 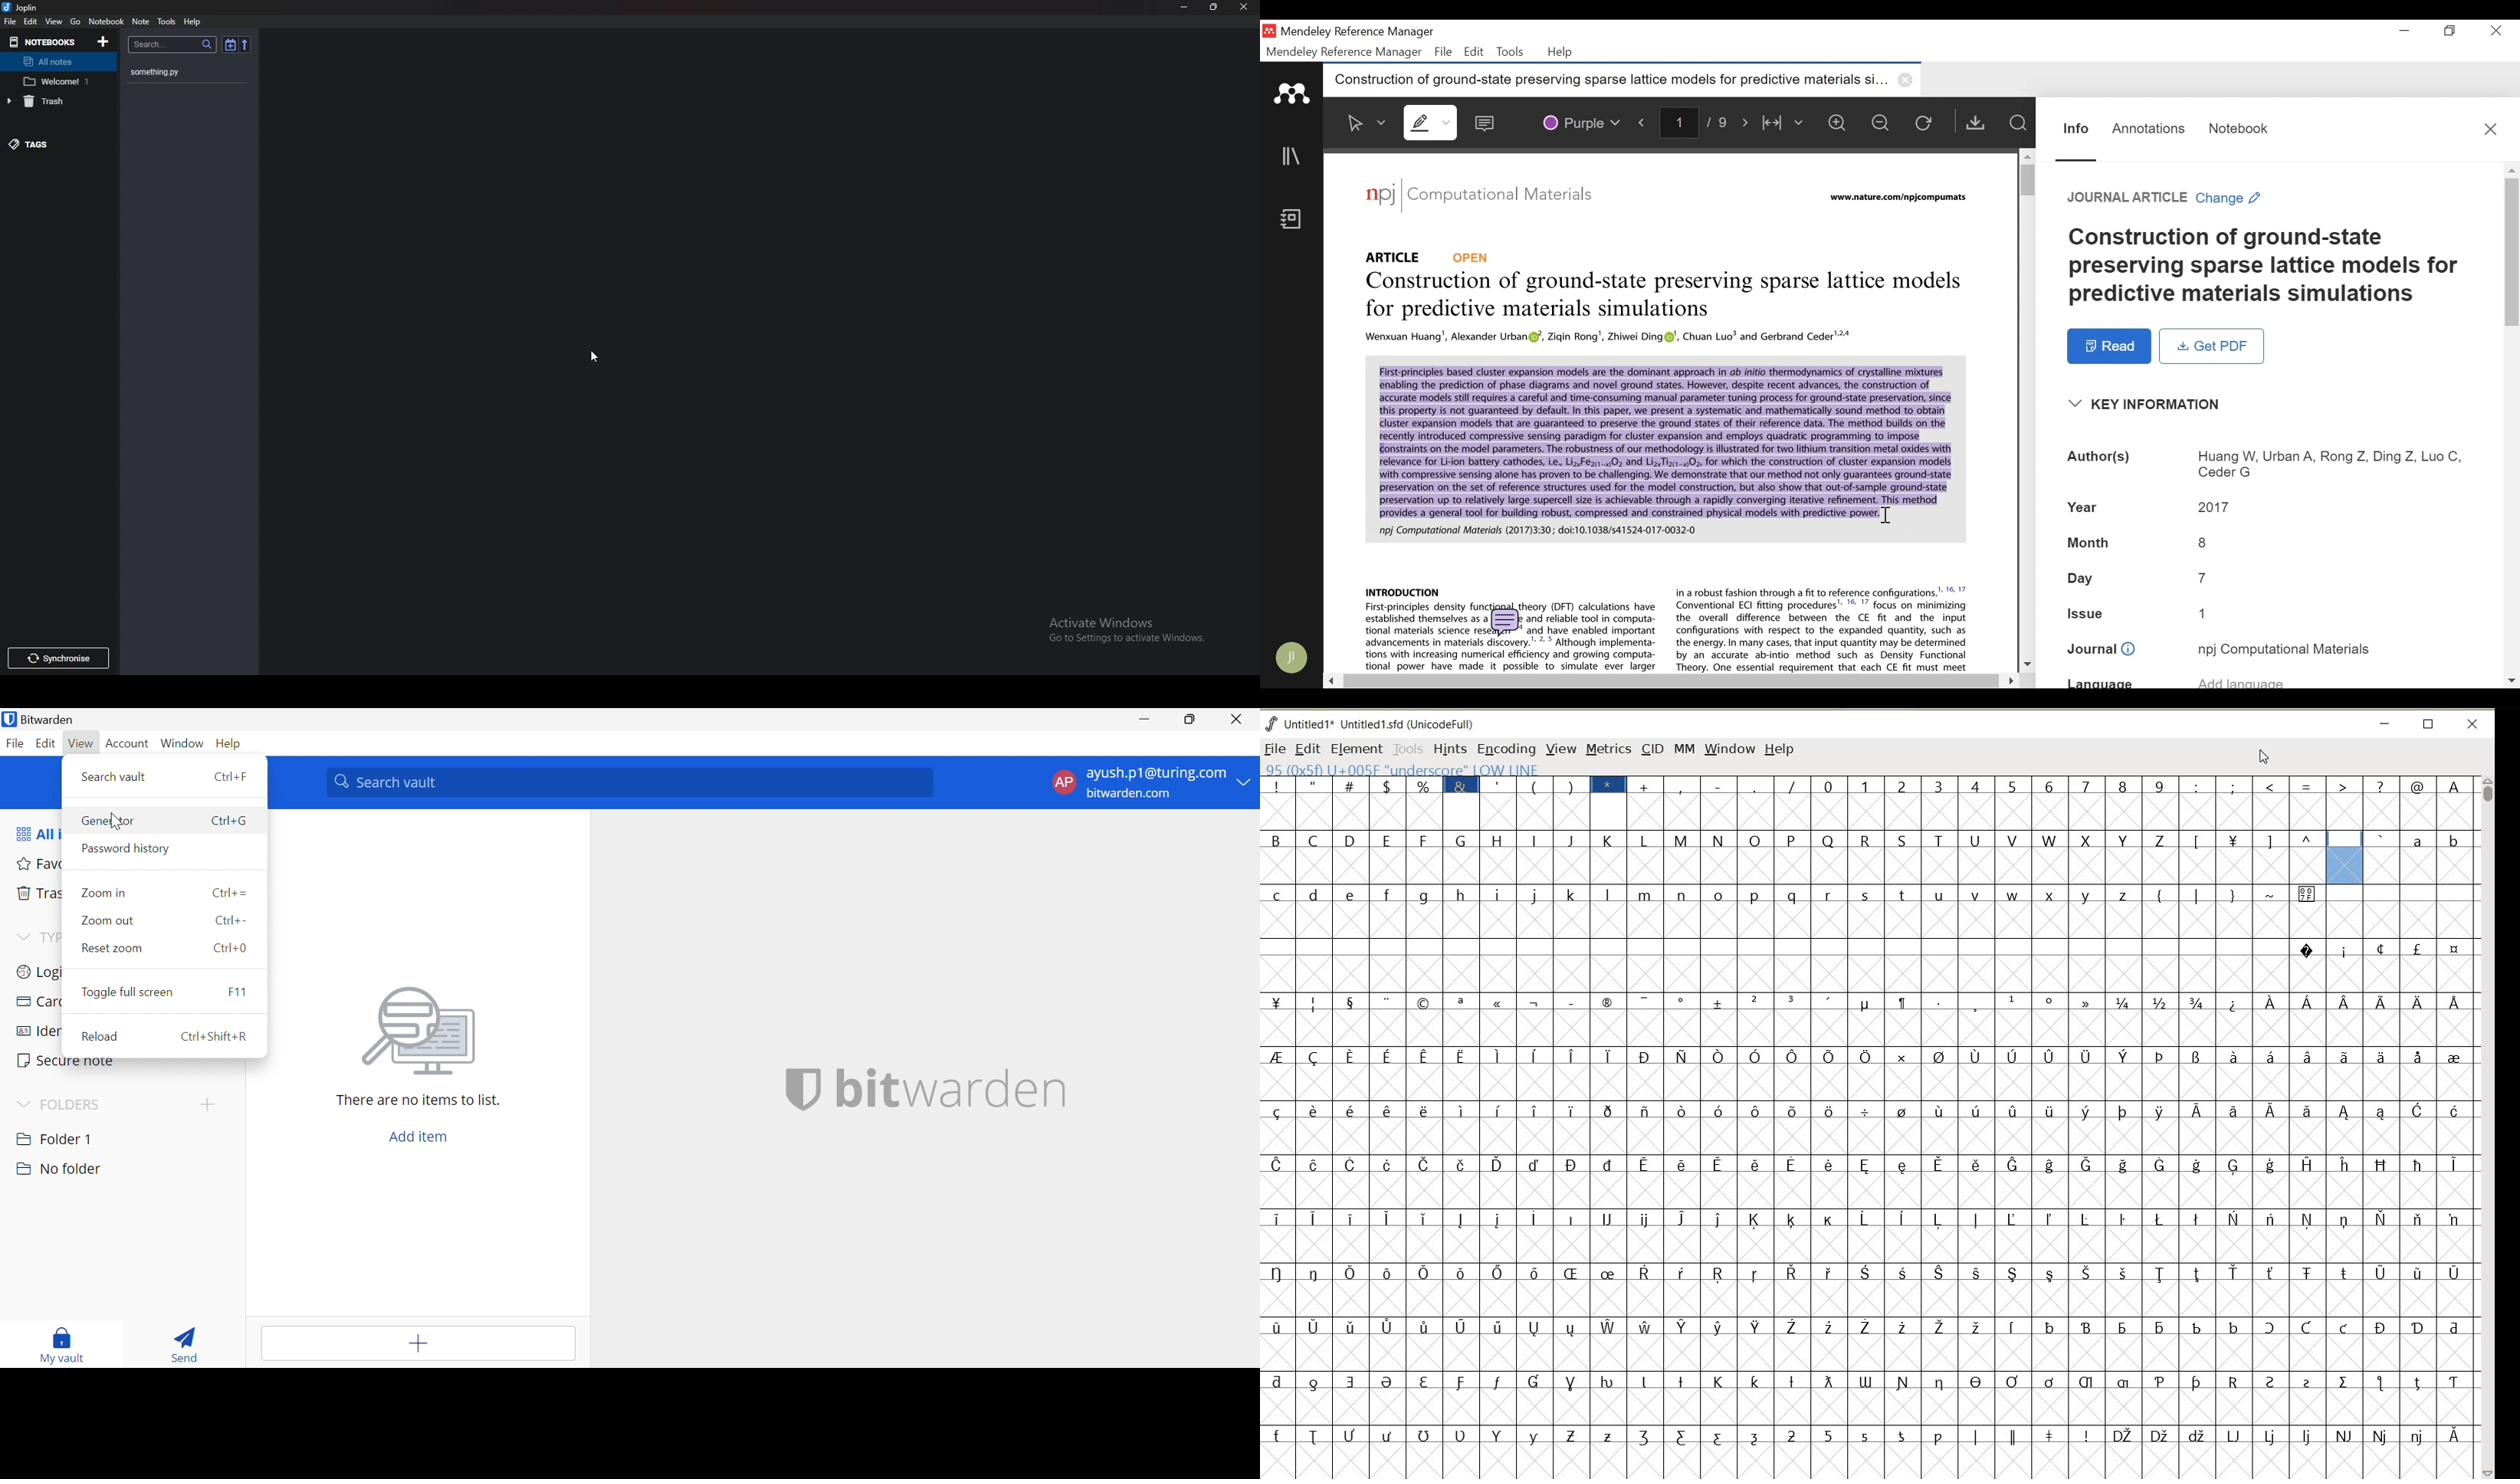 What do you see at coordinates (2267, 266) in the screenshot?
I see `Title` at bounding box center [2267, 266].